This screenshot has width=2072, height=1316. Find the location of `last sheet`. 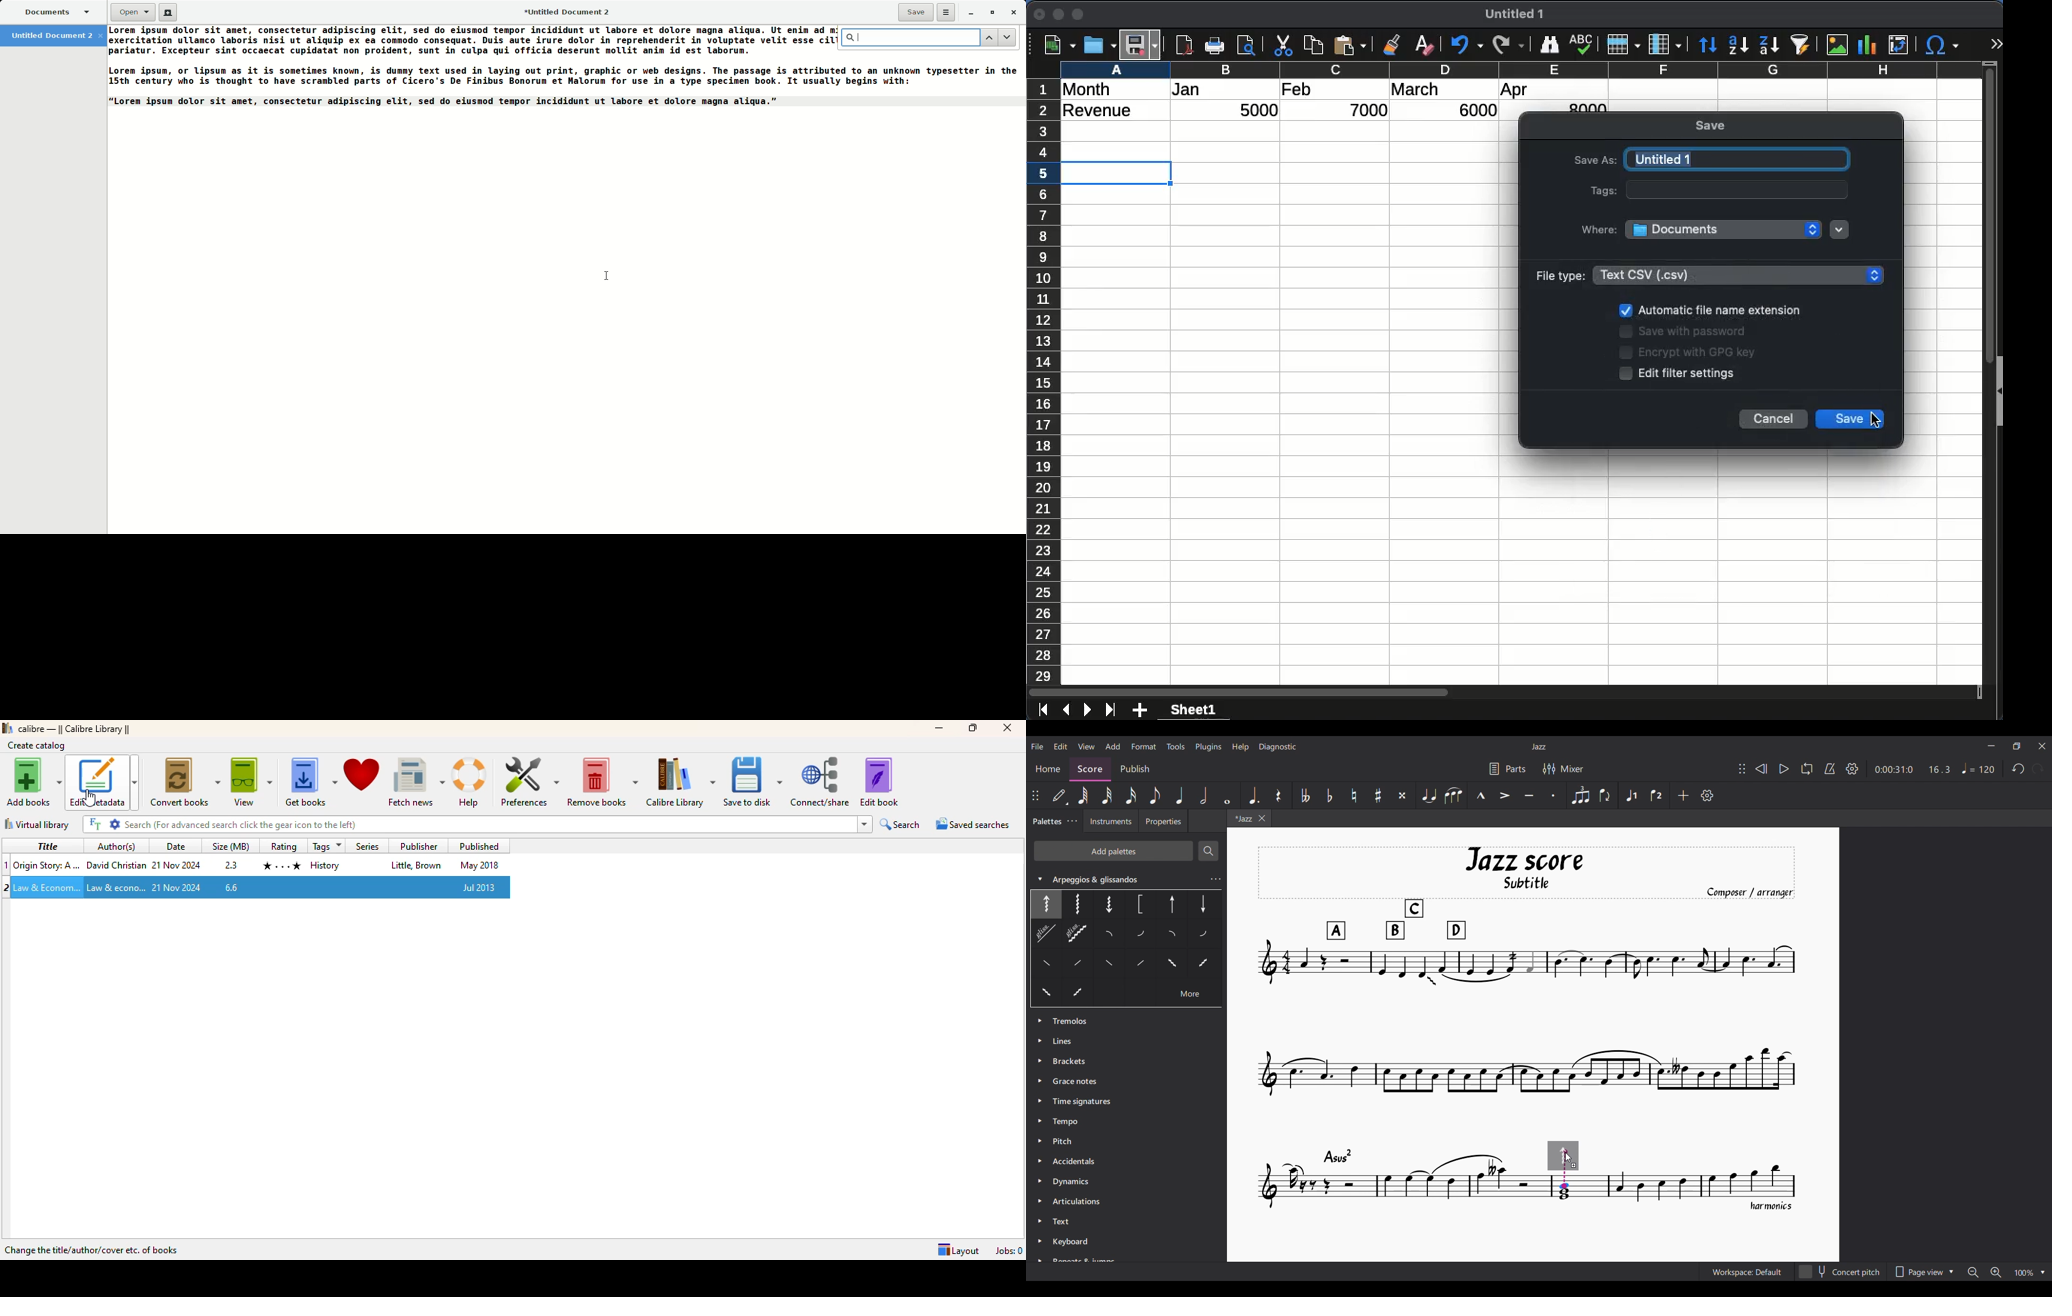

last sheet is located at coordinates (1110, 710).